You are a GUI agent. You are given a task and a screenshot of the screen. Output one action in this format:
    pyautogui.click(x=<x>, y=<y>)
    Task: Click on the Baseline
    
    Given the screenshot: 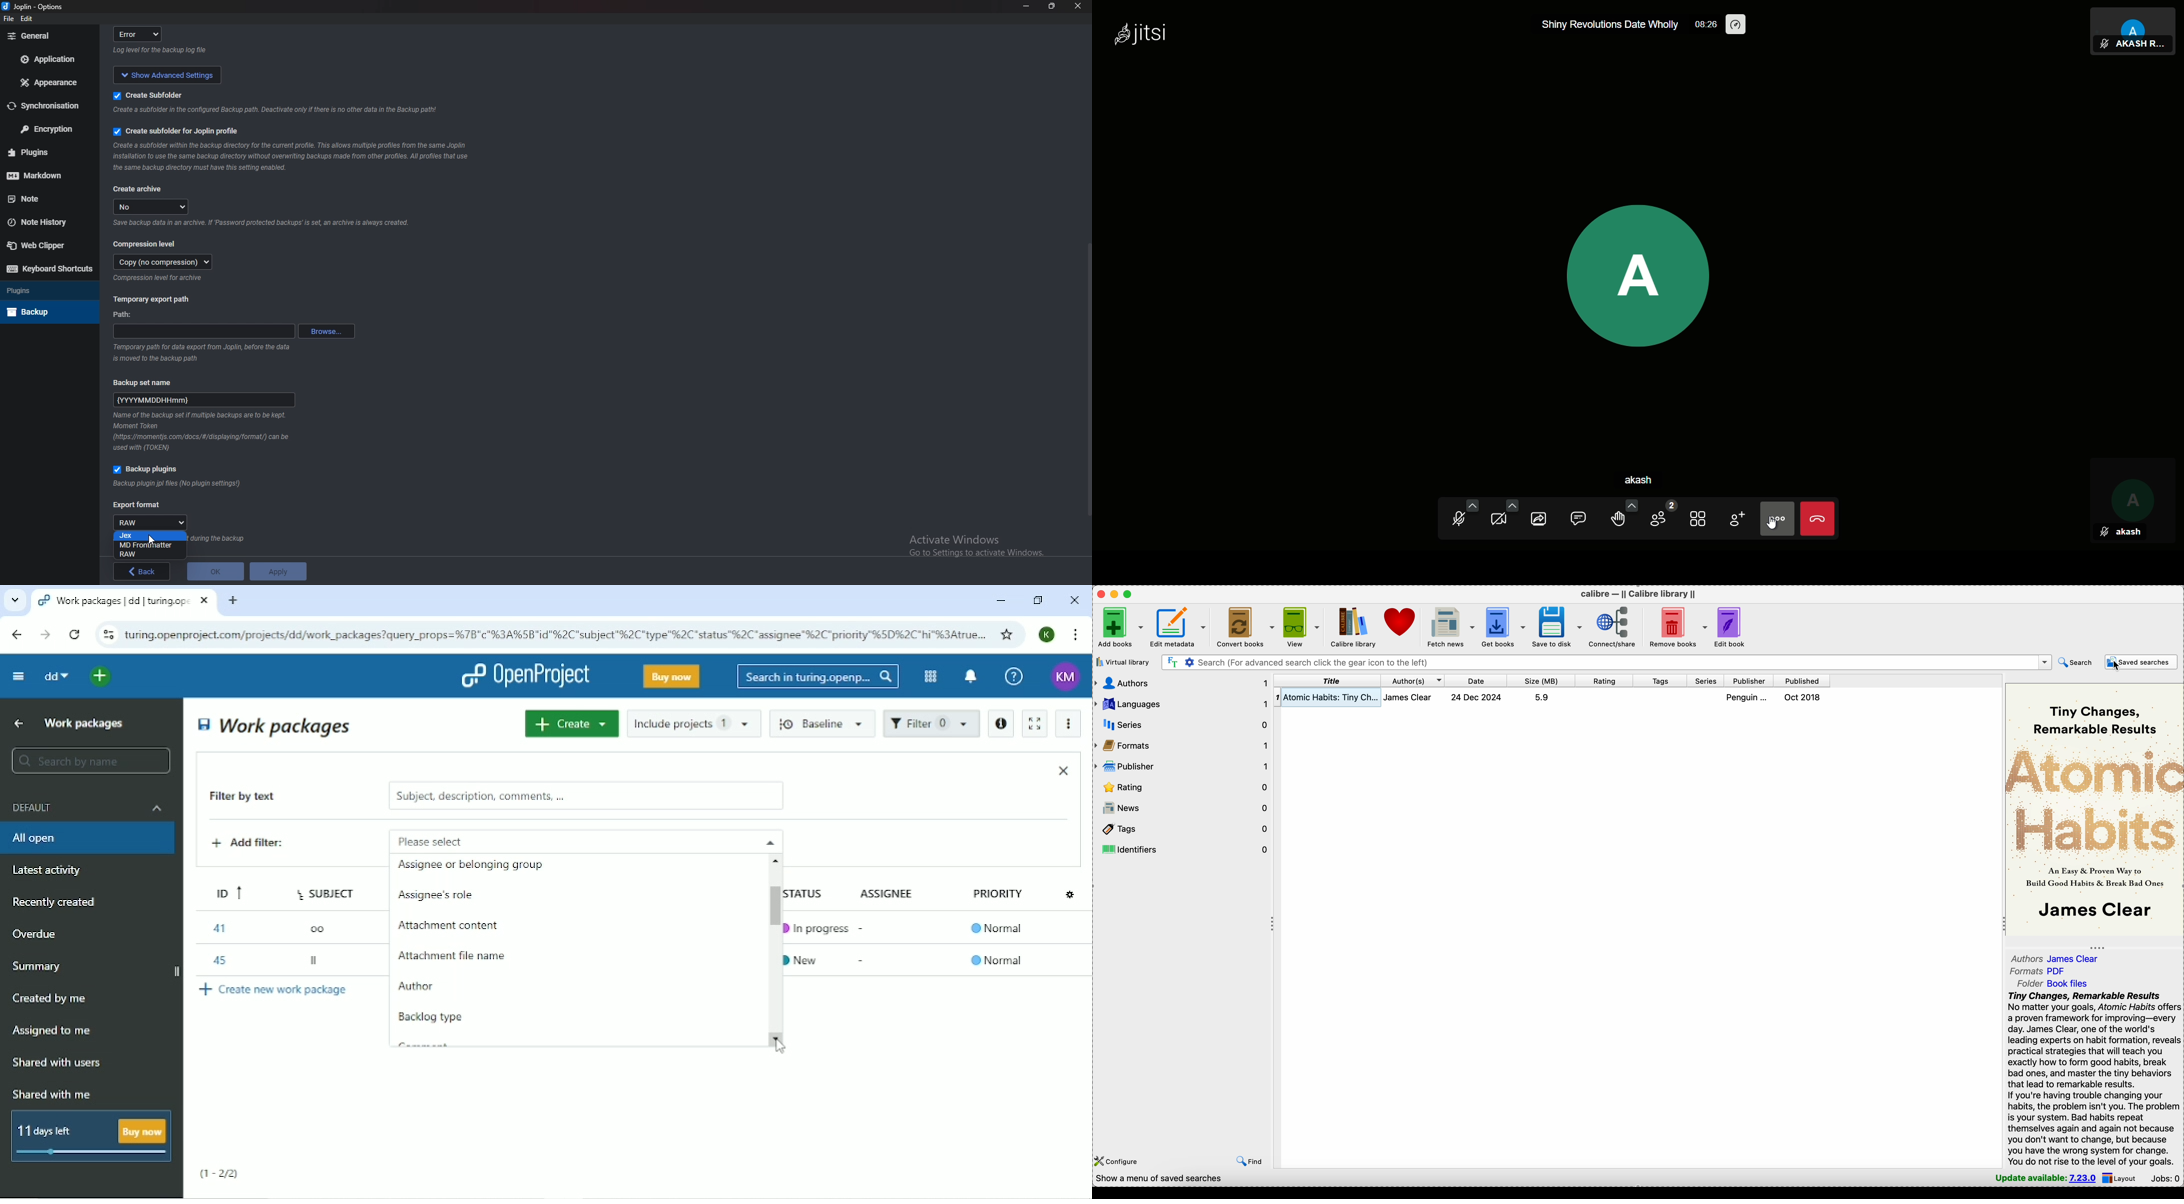 What is the action you would take?
    pyautogui.click(x=824, y=723)
    